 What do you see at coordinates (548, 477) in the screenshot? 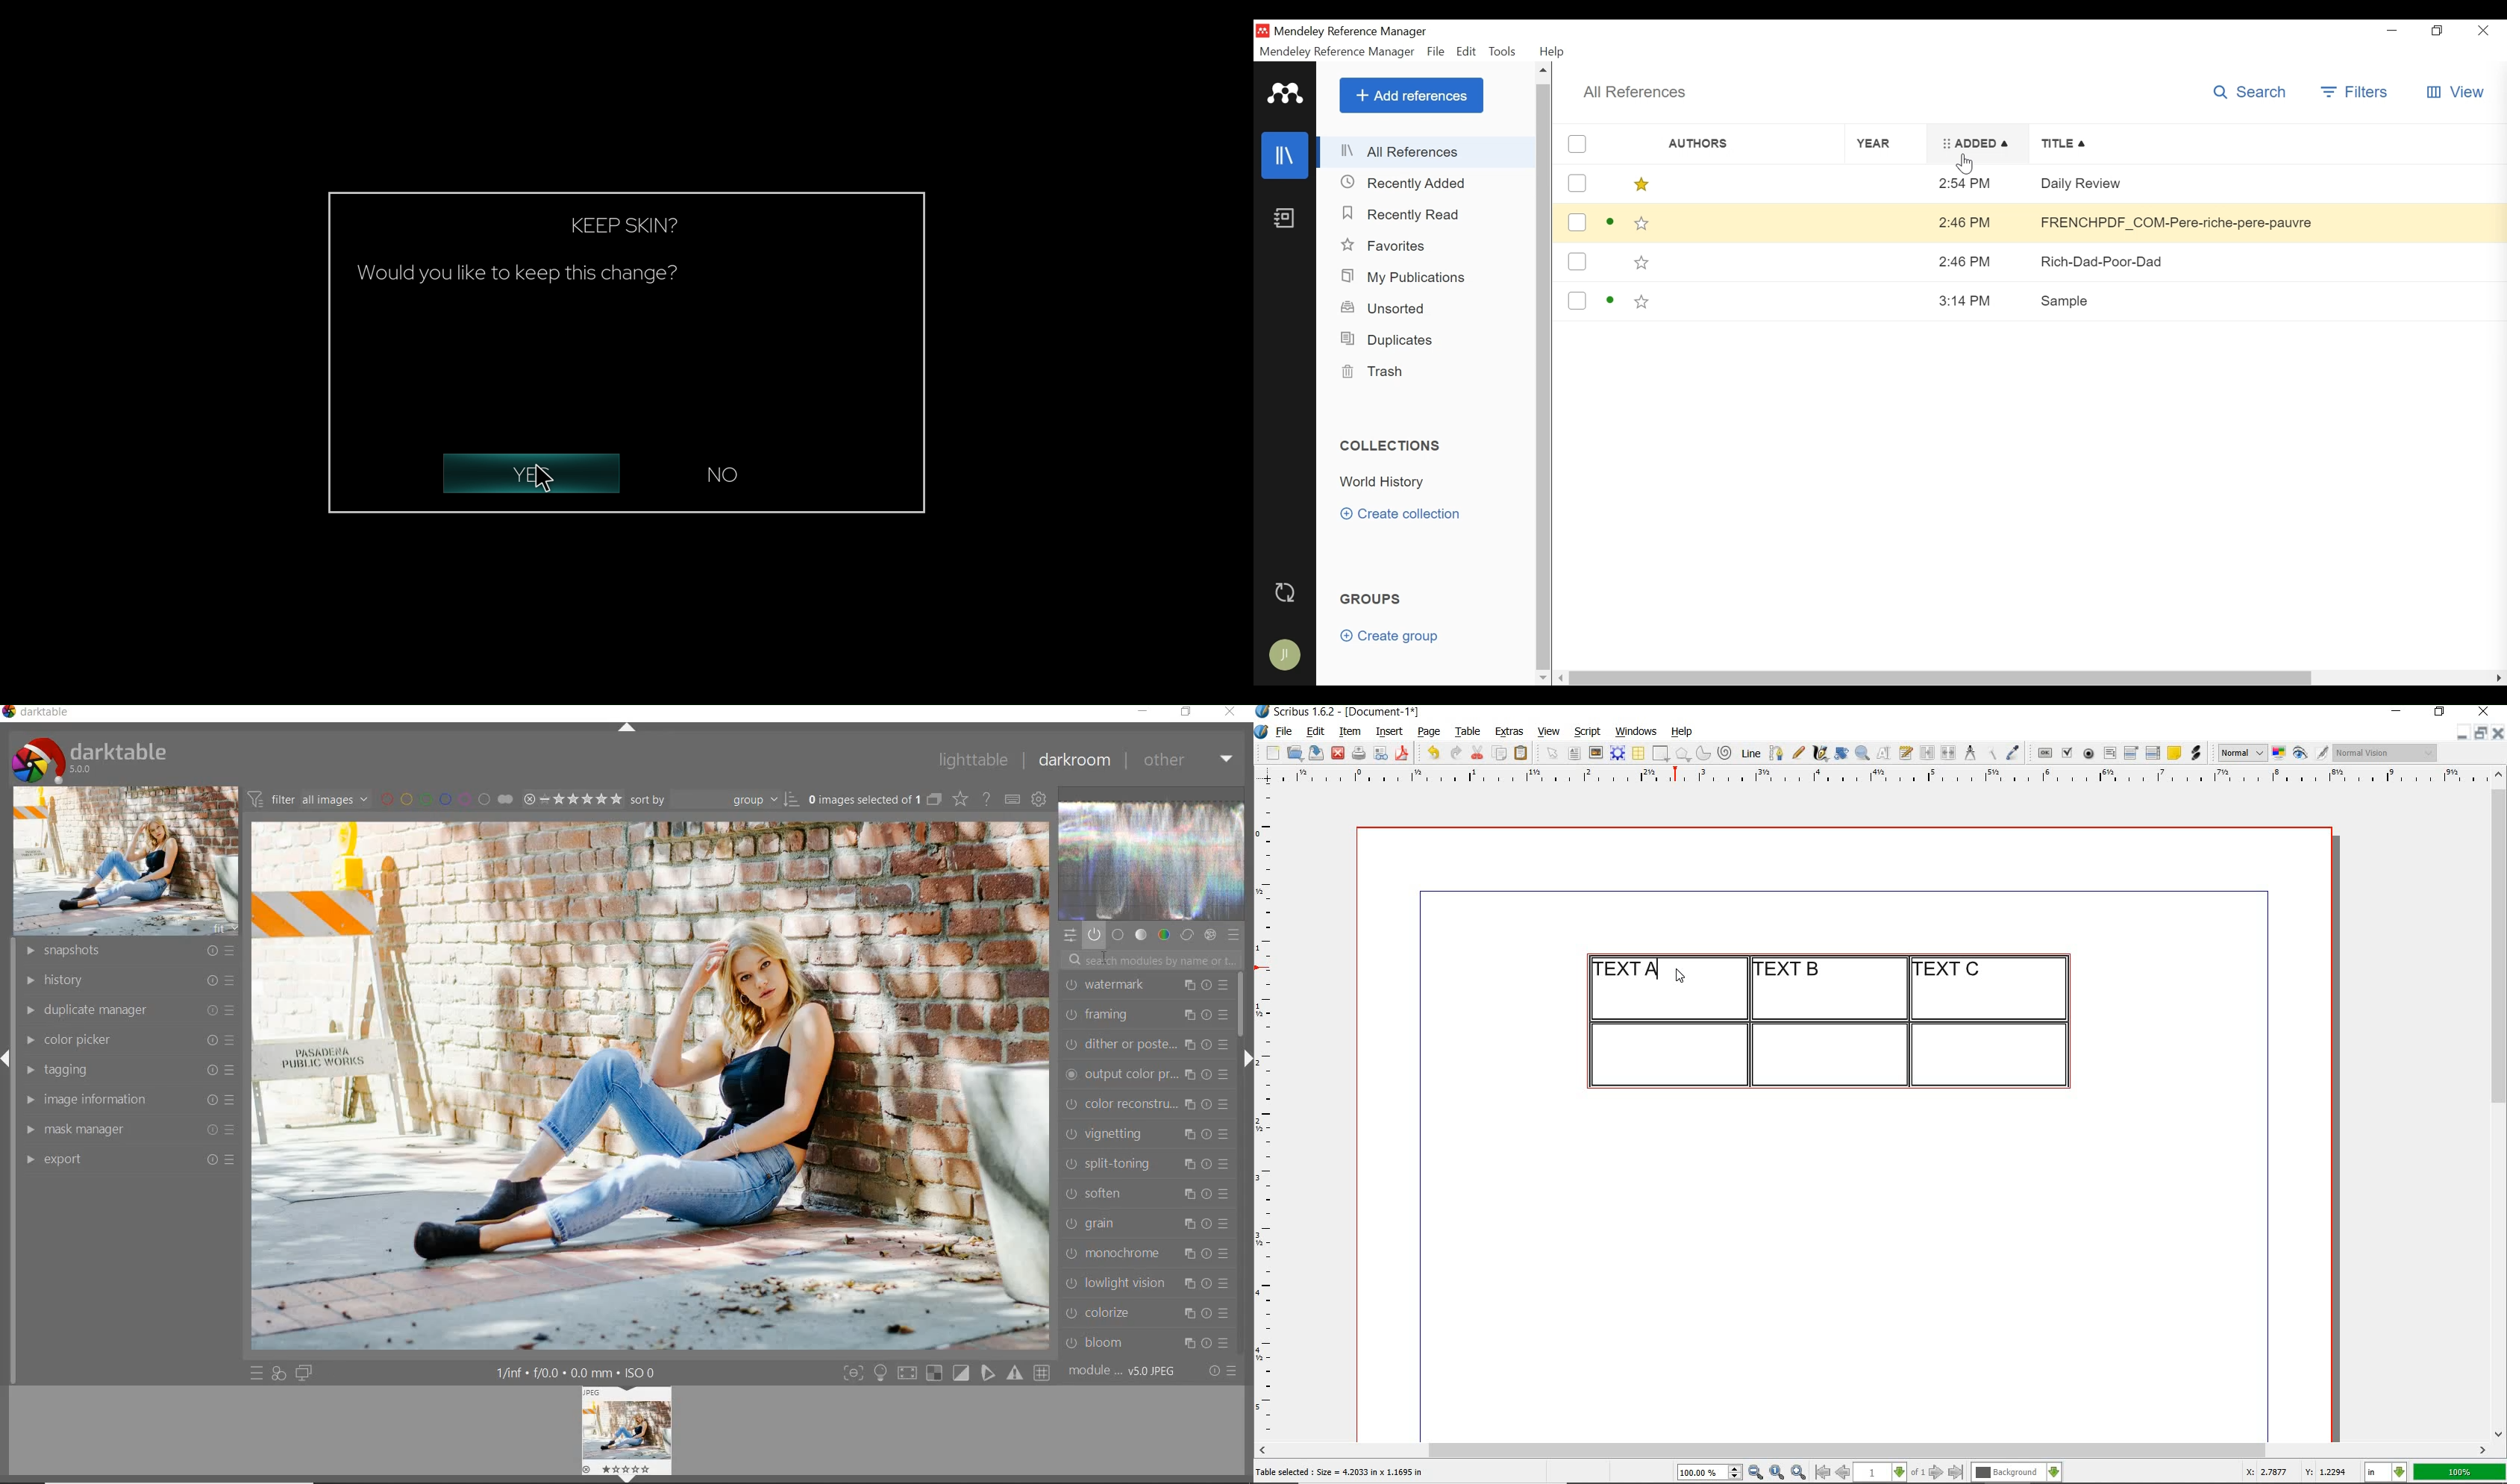
I see `cursor` at bounding box center [548, 477].